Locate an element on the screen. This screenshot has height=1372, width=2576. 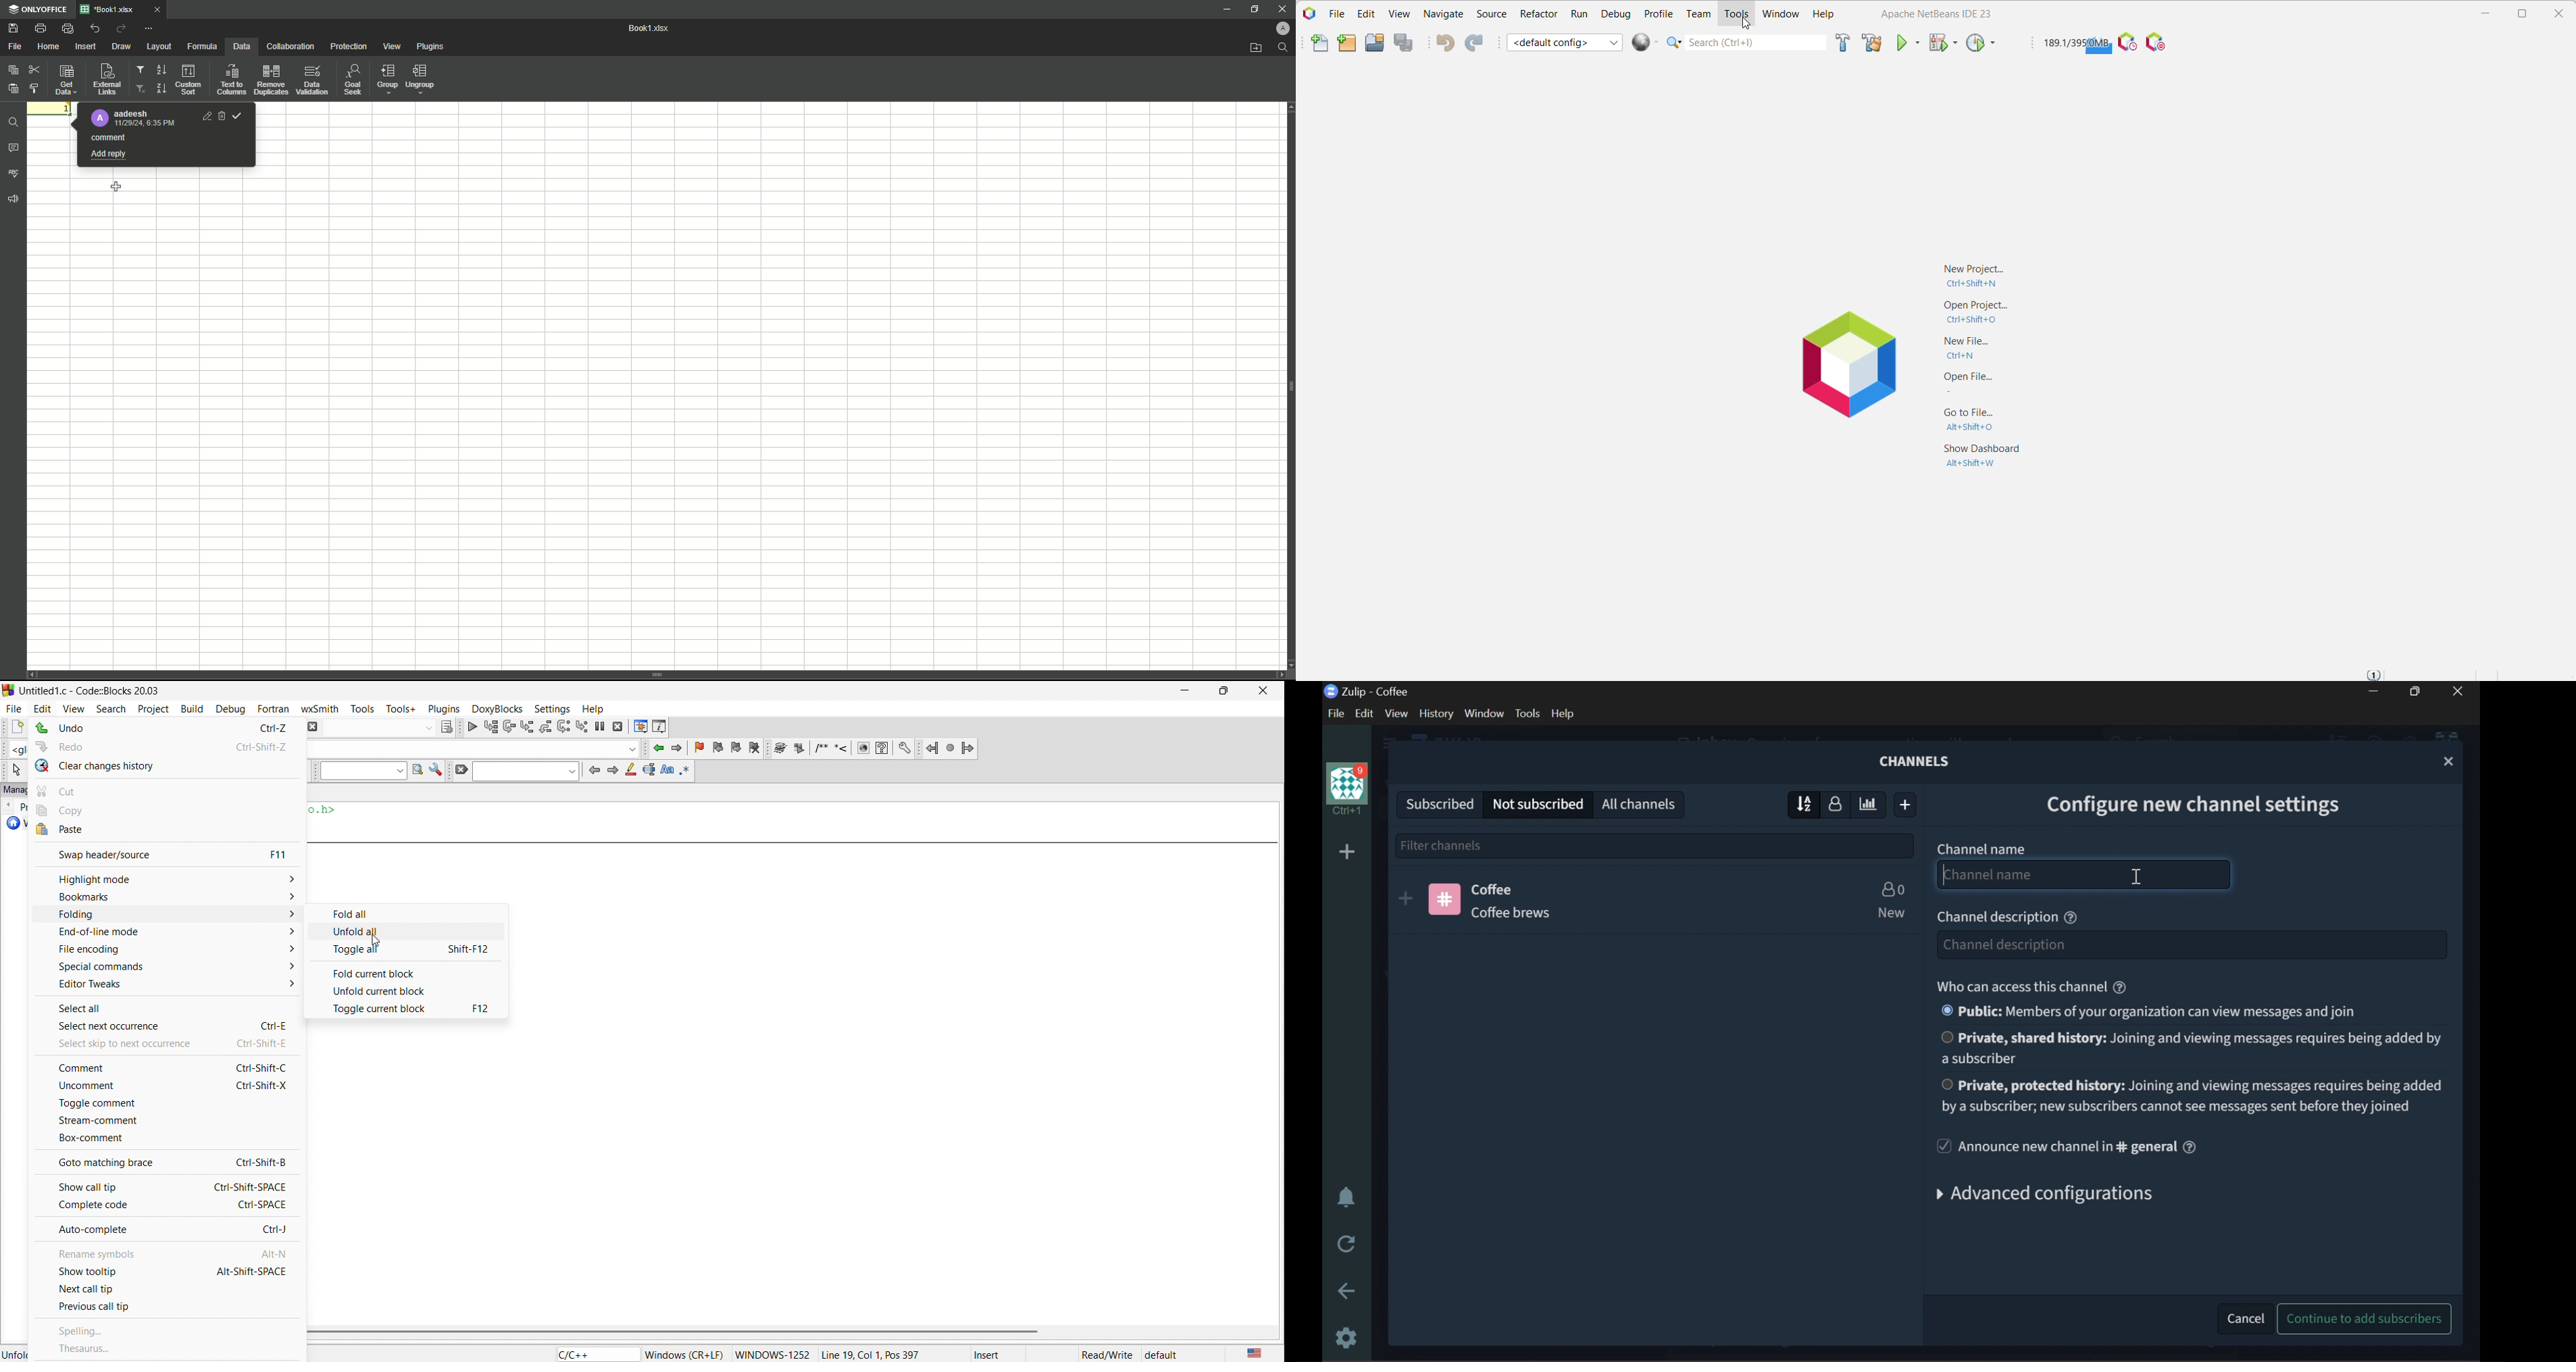
More Options is located at coordinates (150, 28).